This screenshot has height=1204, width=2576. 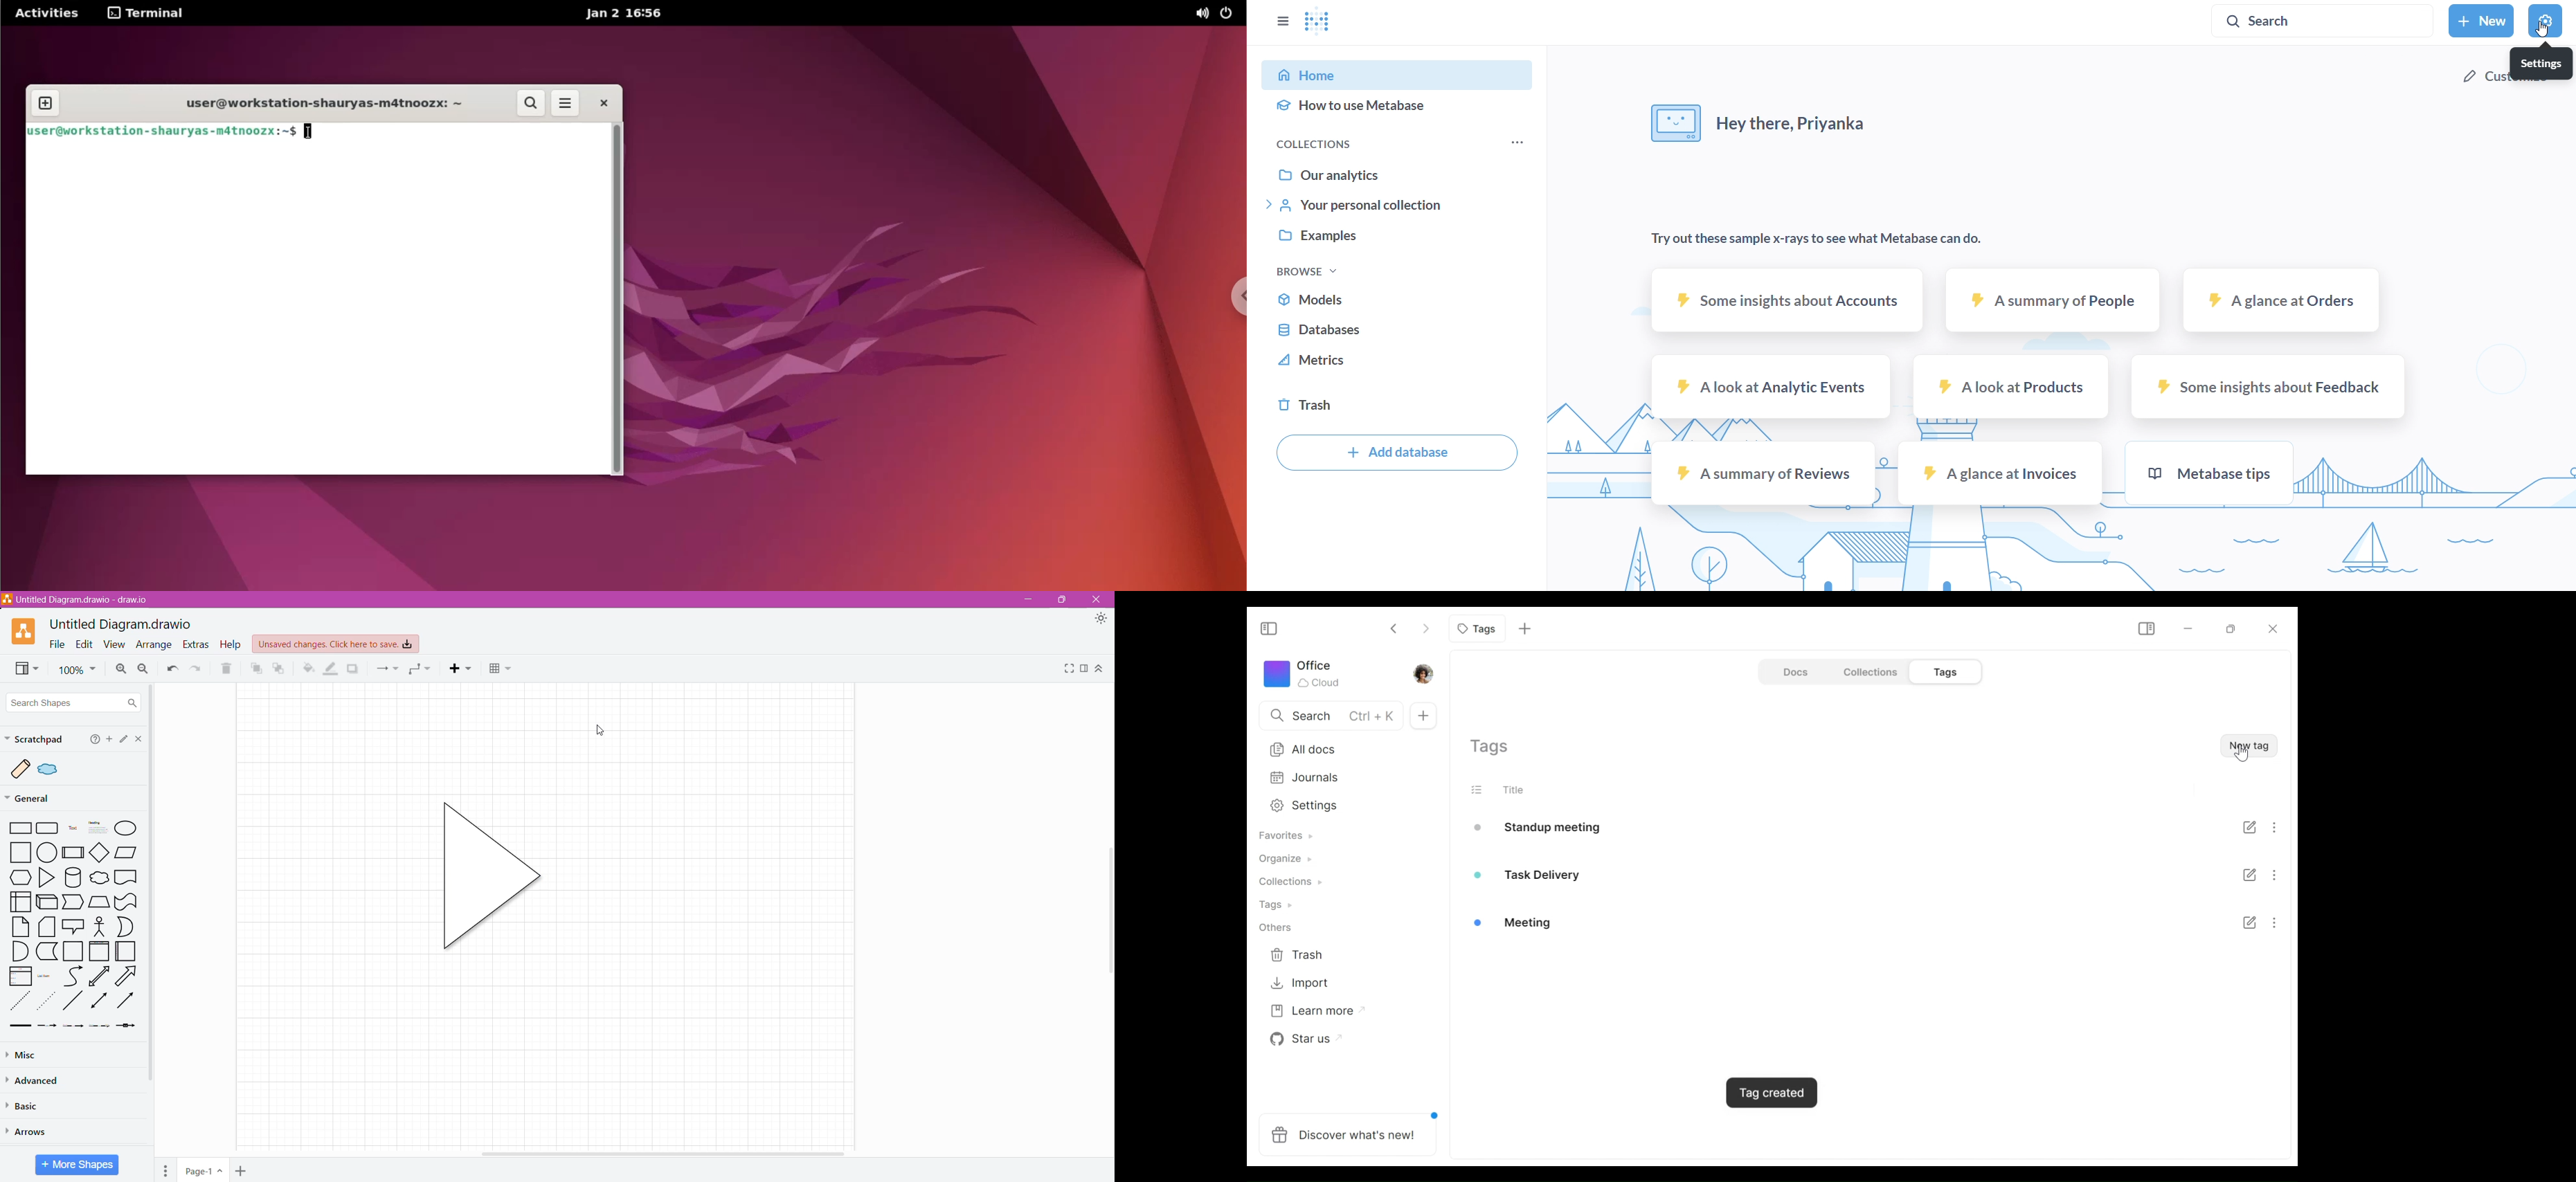 What do you see at coordinates (156, 645) in the screenshot?
I see `Arrange` at bounding box center [156, 645].